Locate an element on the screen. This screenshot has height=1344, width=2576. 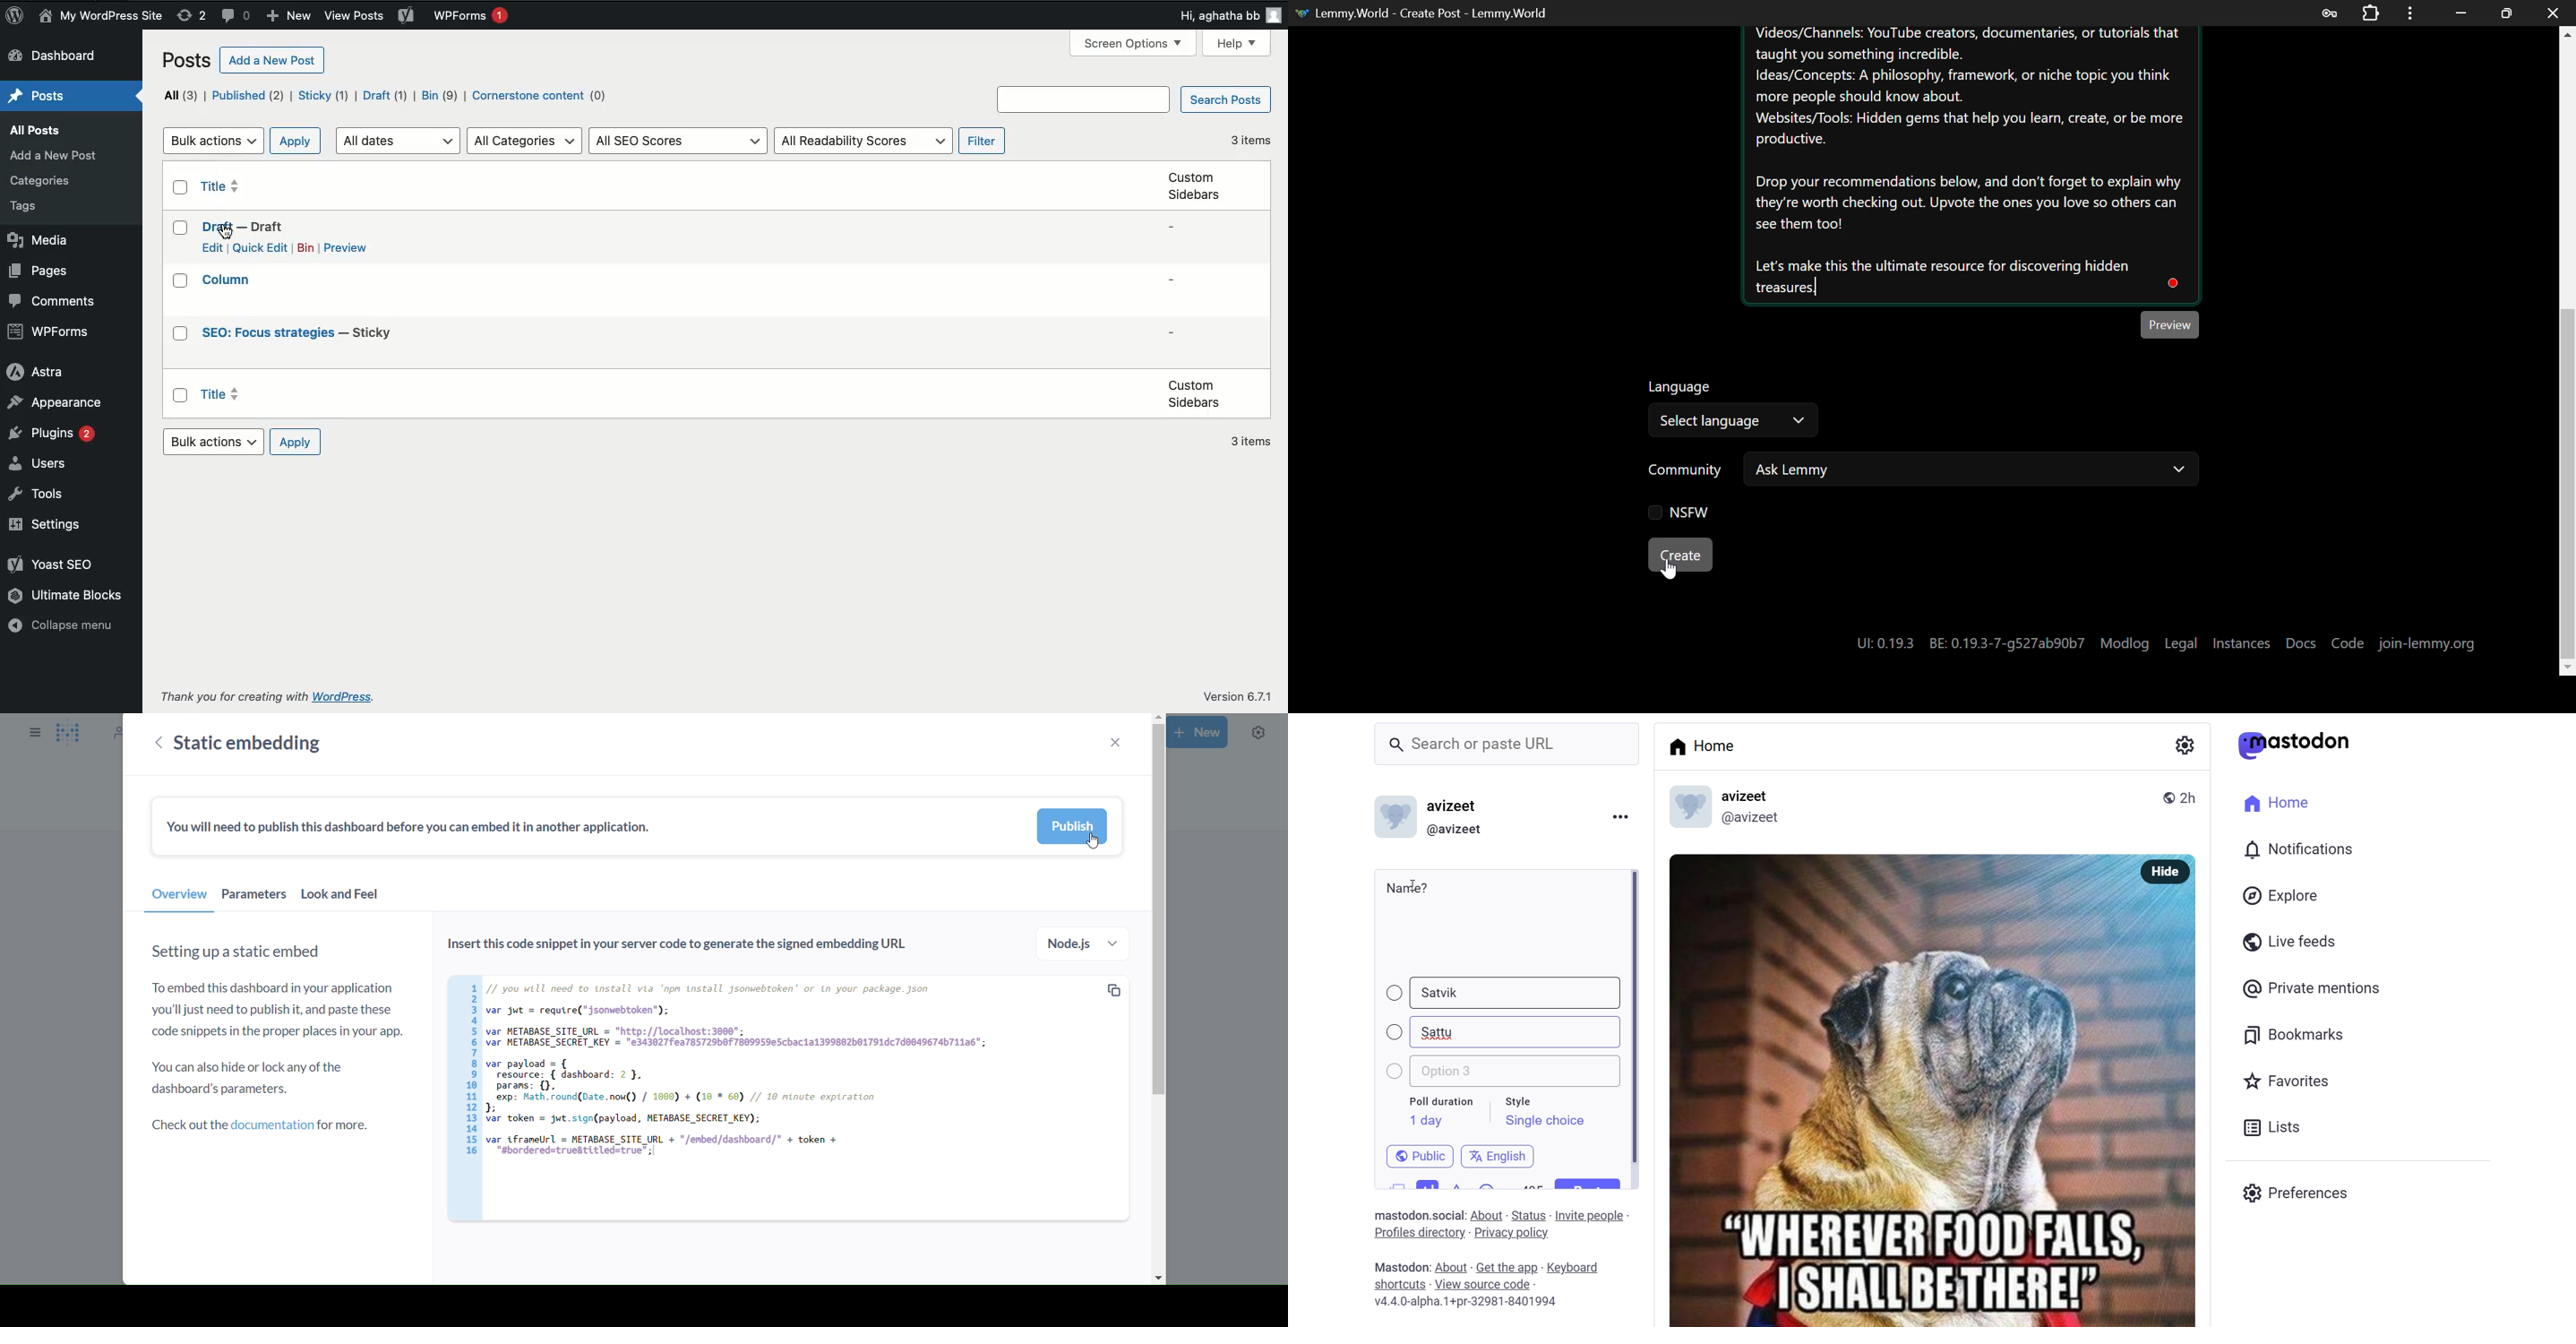
mastodon is located at coordinates (2295, 745).